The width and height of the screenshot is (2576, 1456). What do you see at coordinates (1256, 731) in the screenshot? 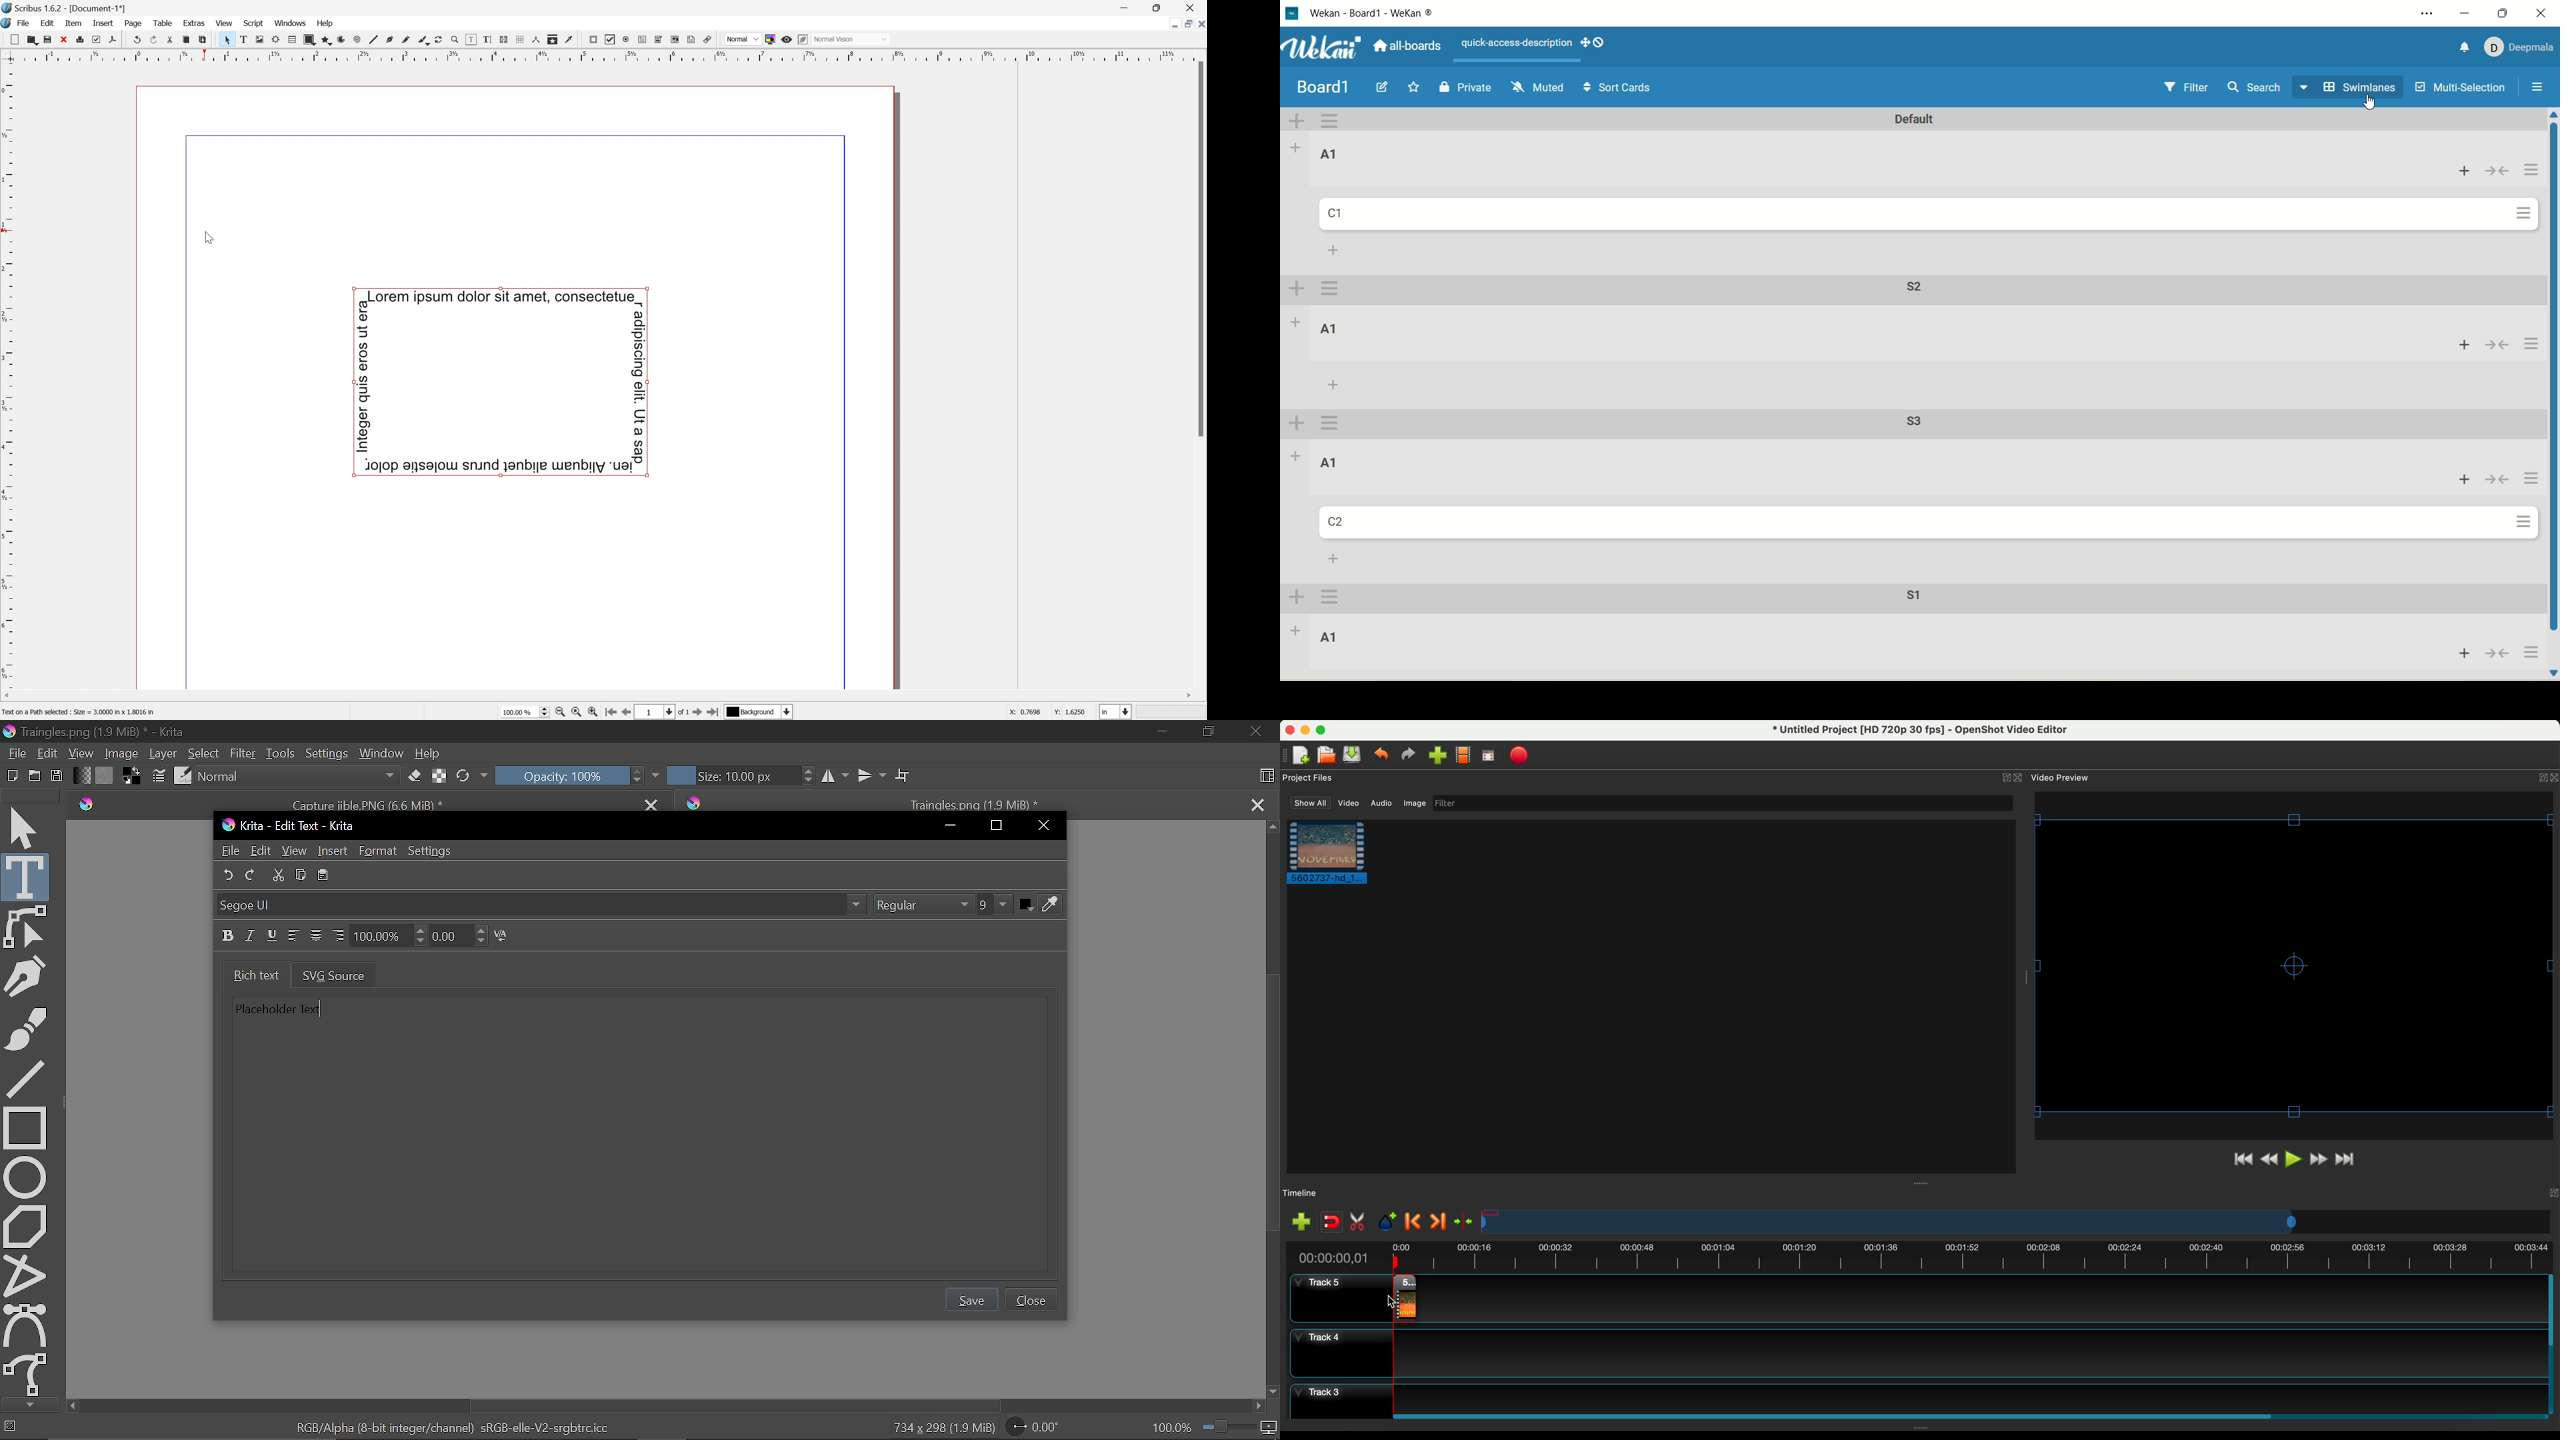
I see `Close` at bounding box center [1256, 731].